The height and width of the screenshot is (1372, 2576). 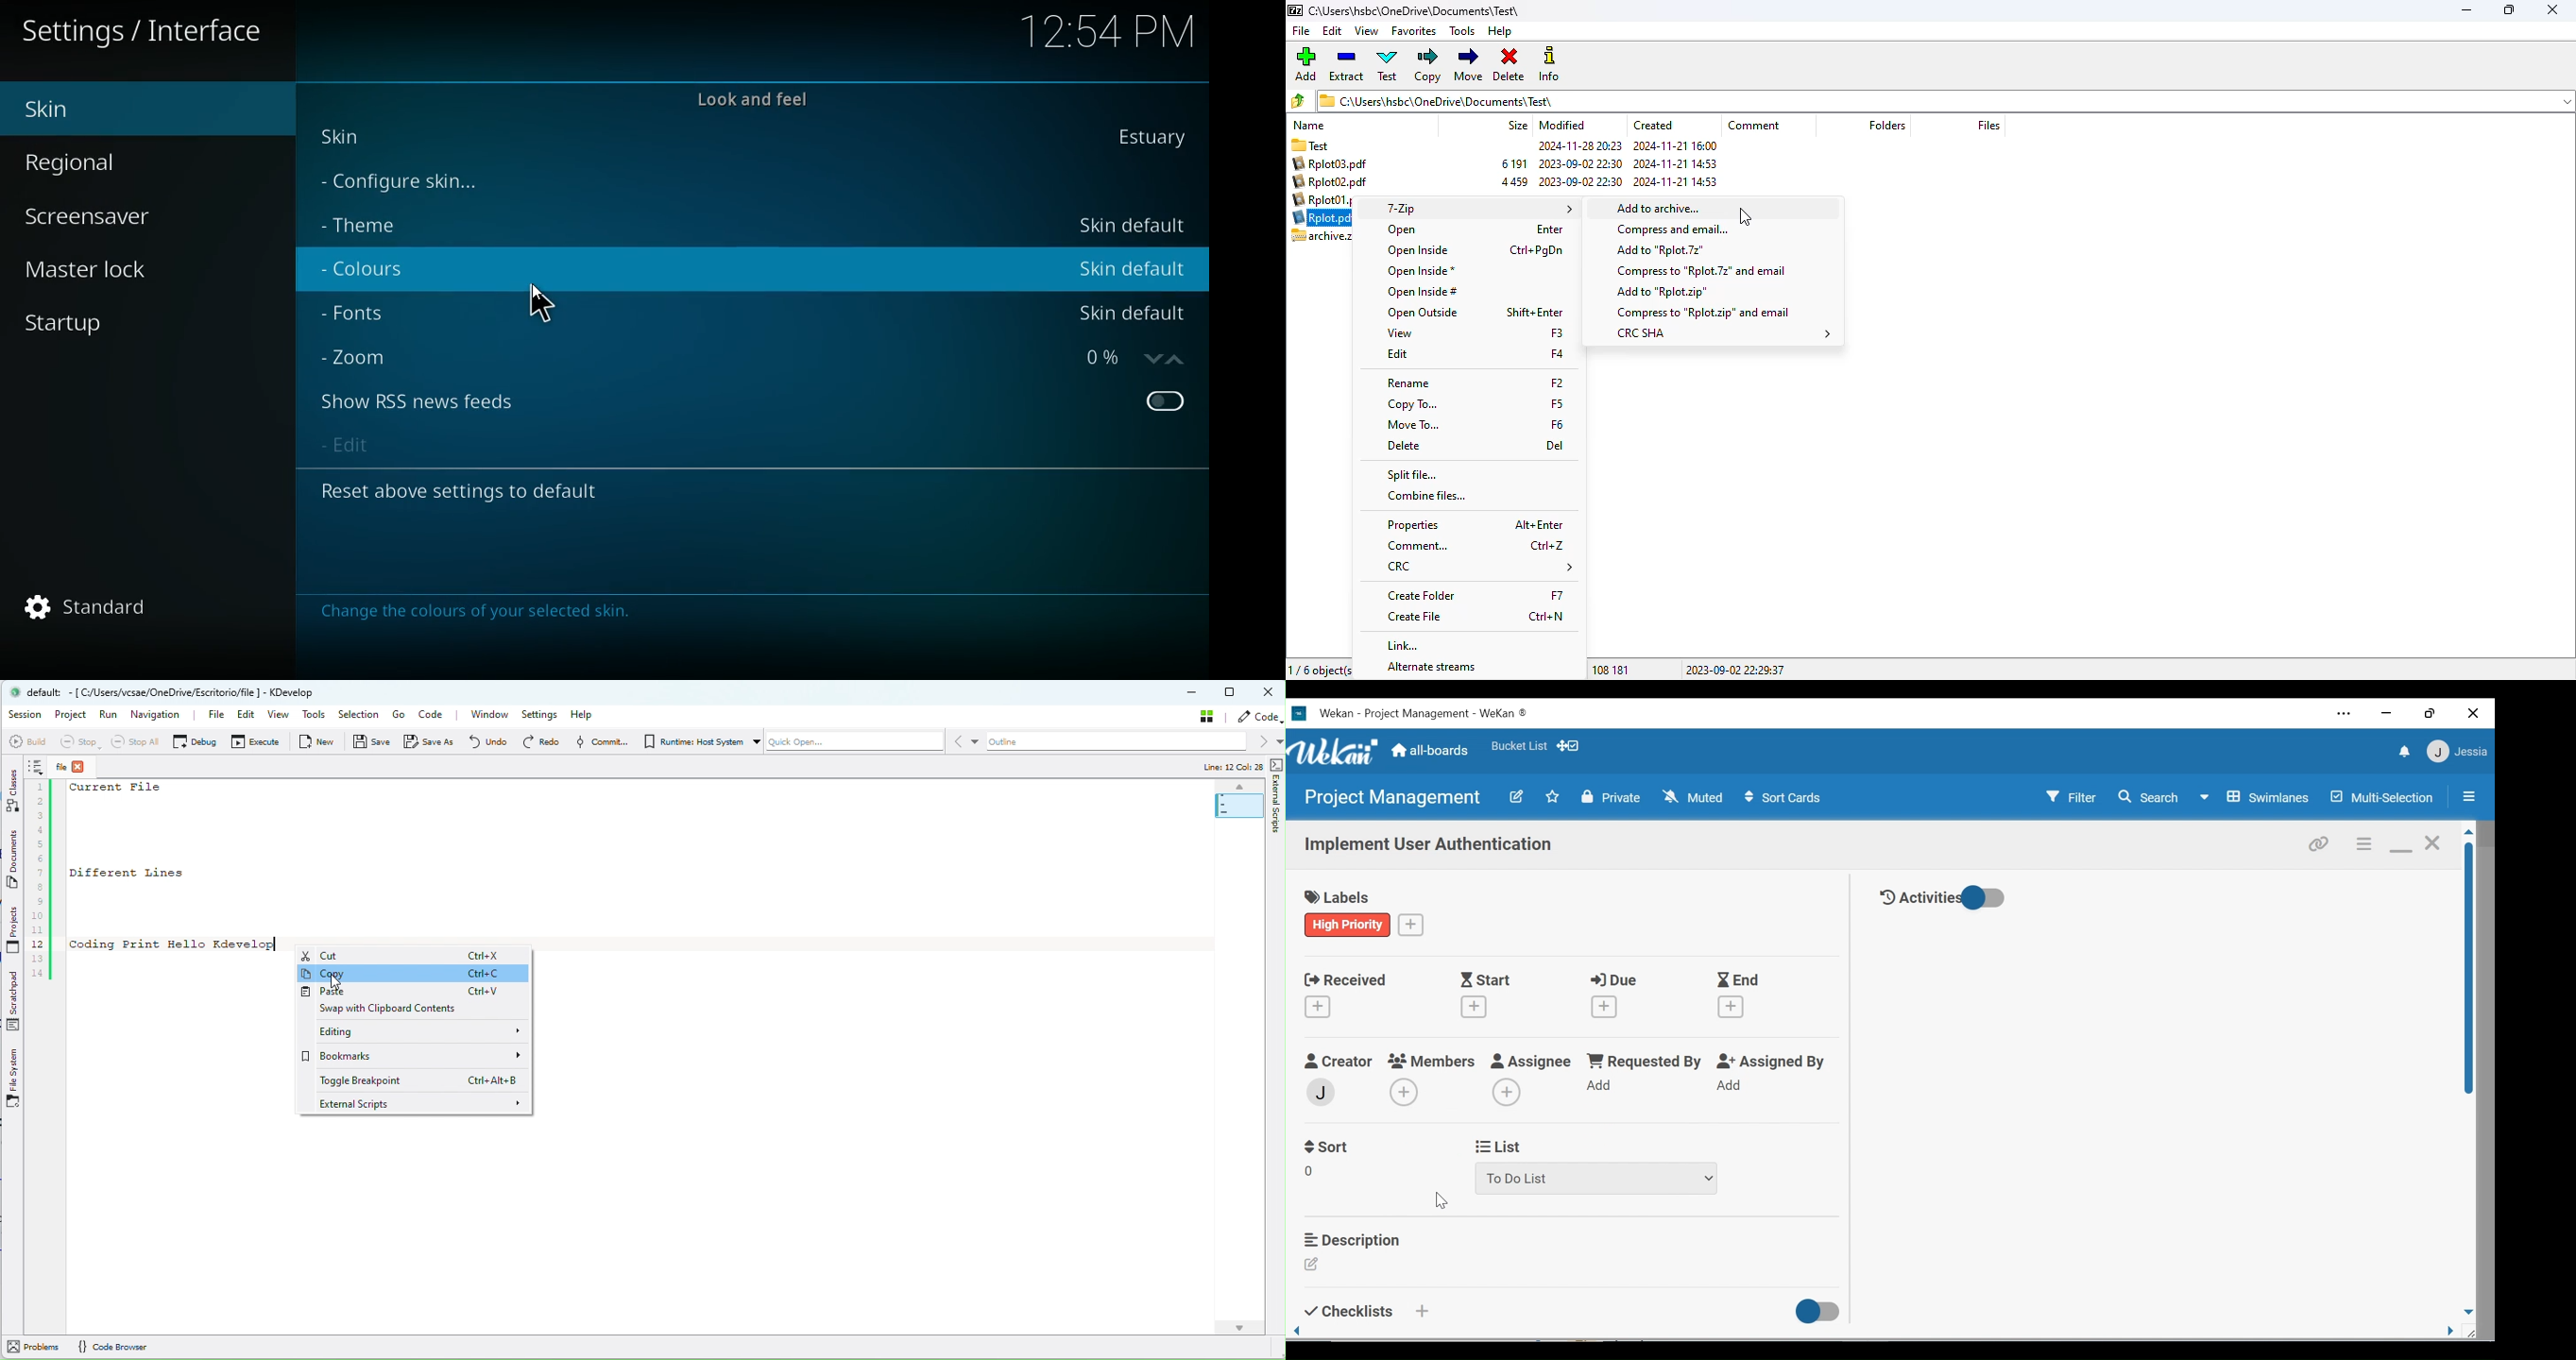 What do you see at coordinates (1611, 797) in the screenshot?
I see `Private` at bounding box center [1611, 797].